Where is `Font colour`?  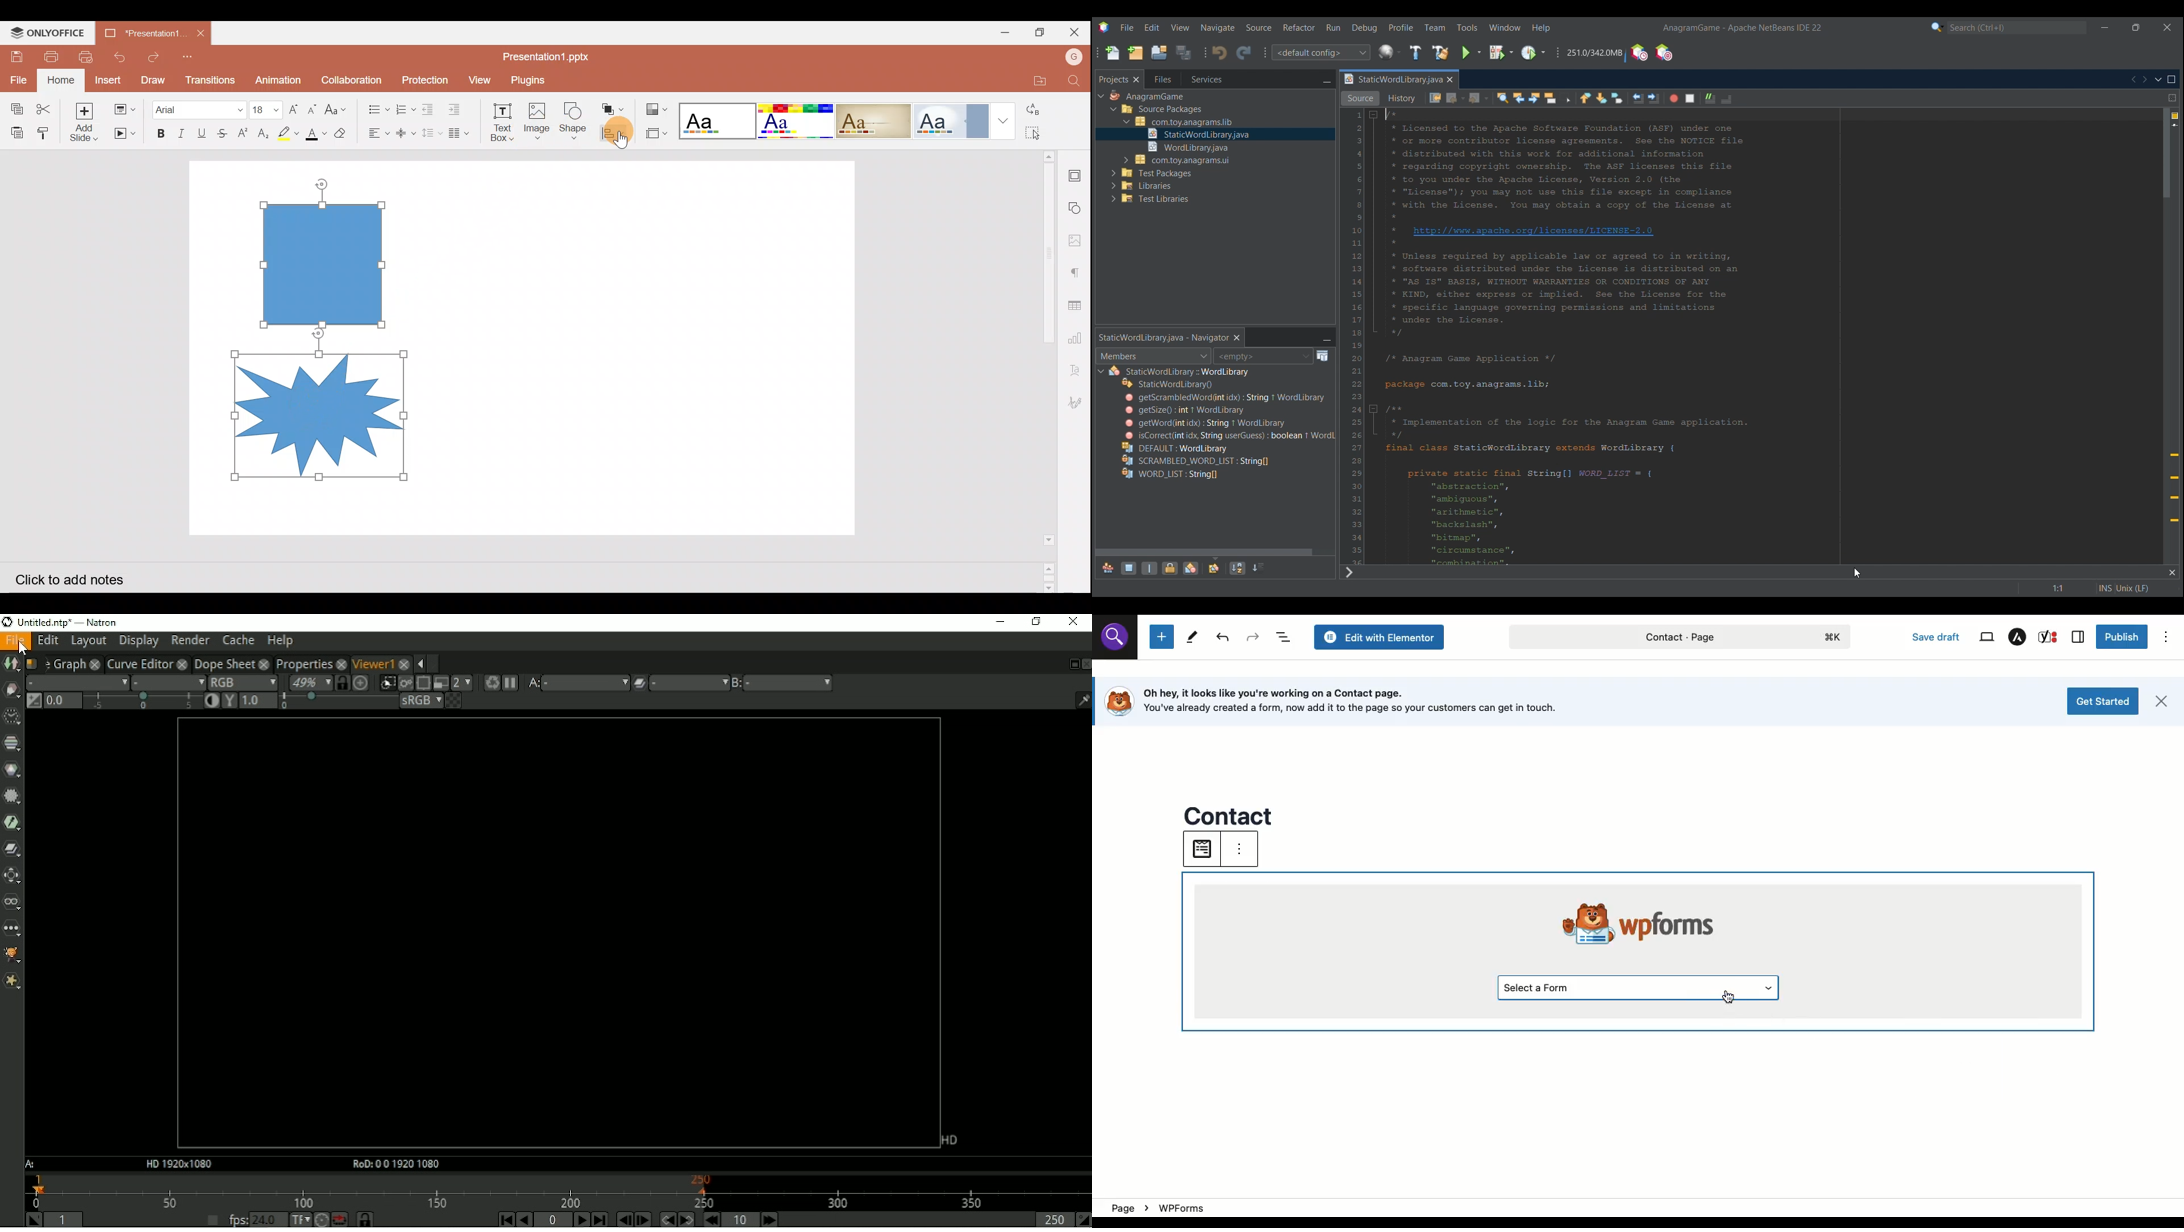 Font colour is located at coordinates (315, 134).